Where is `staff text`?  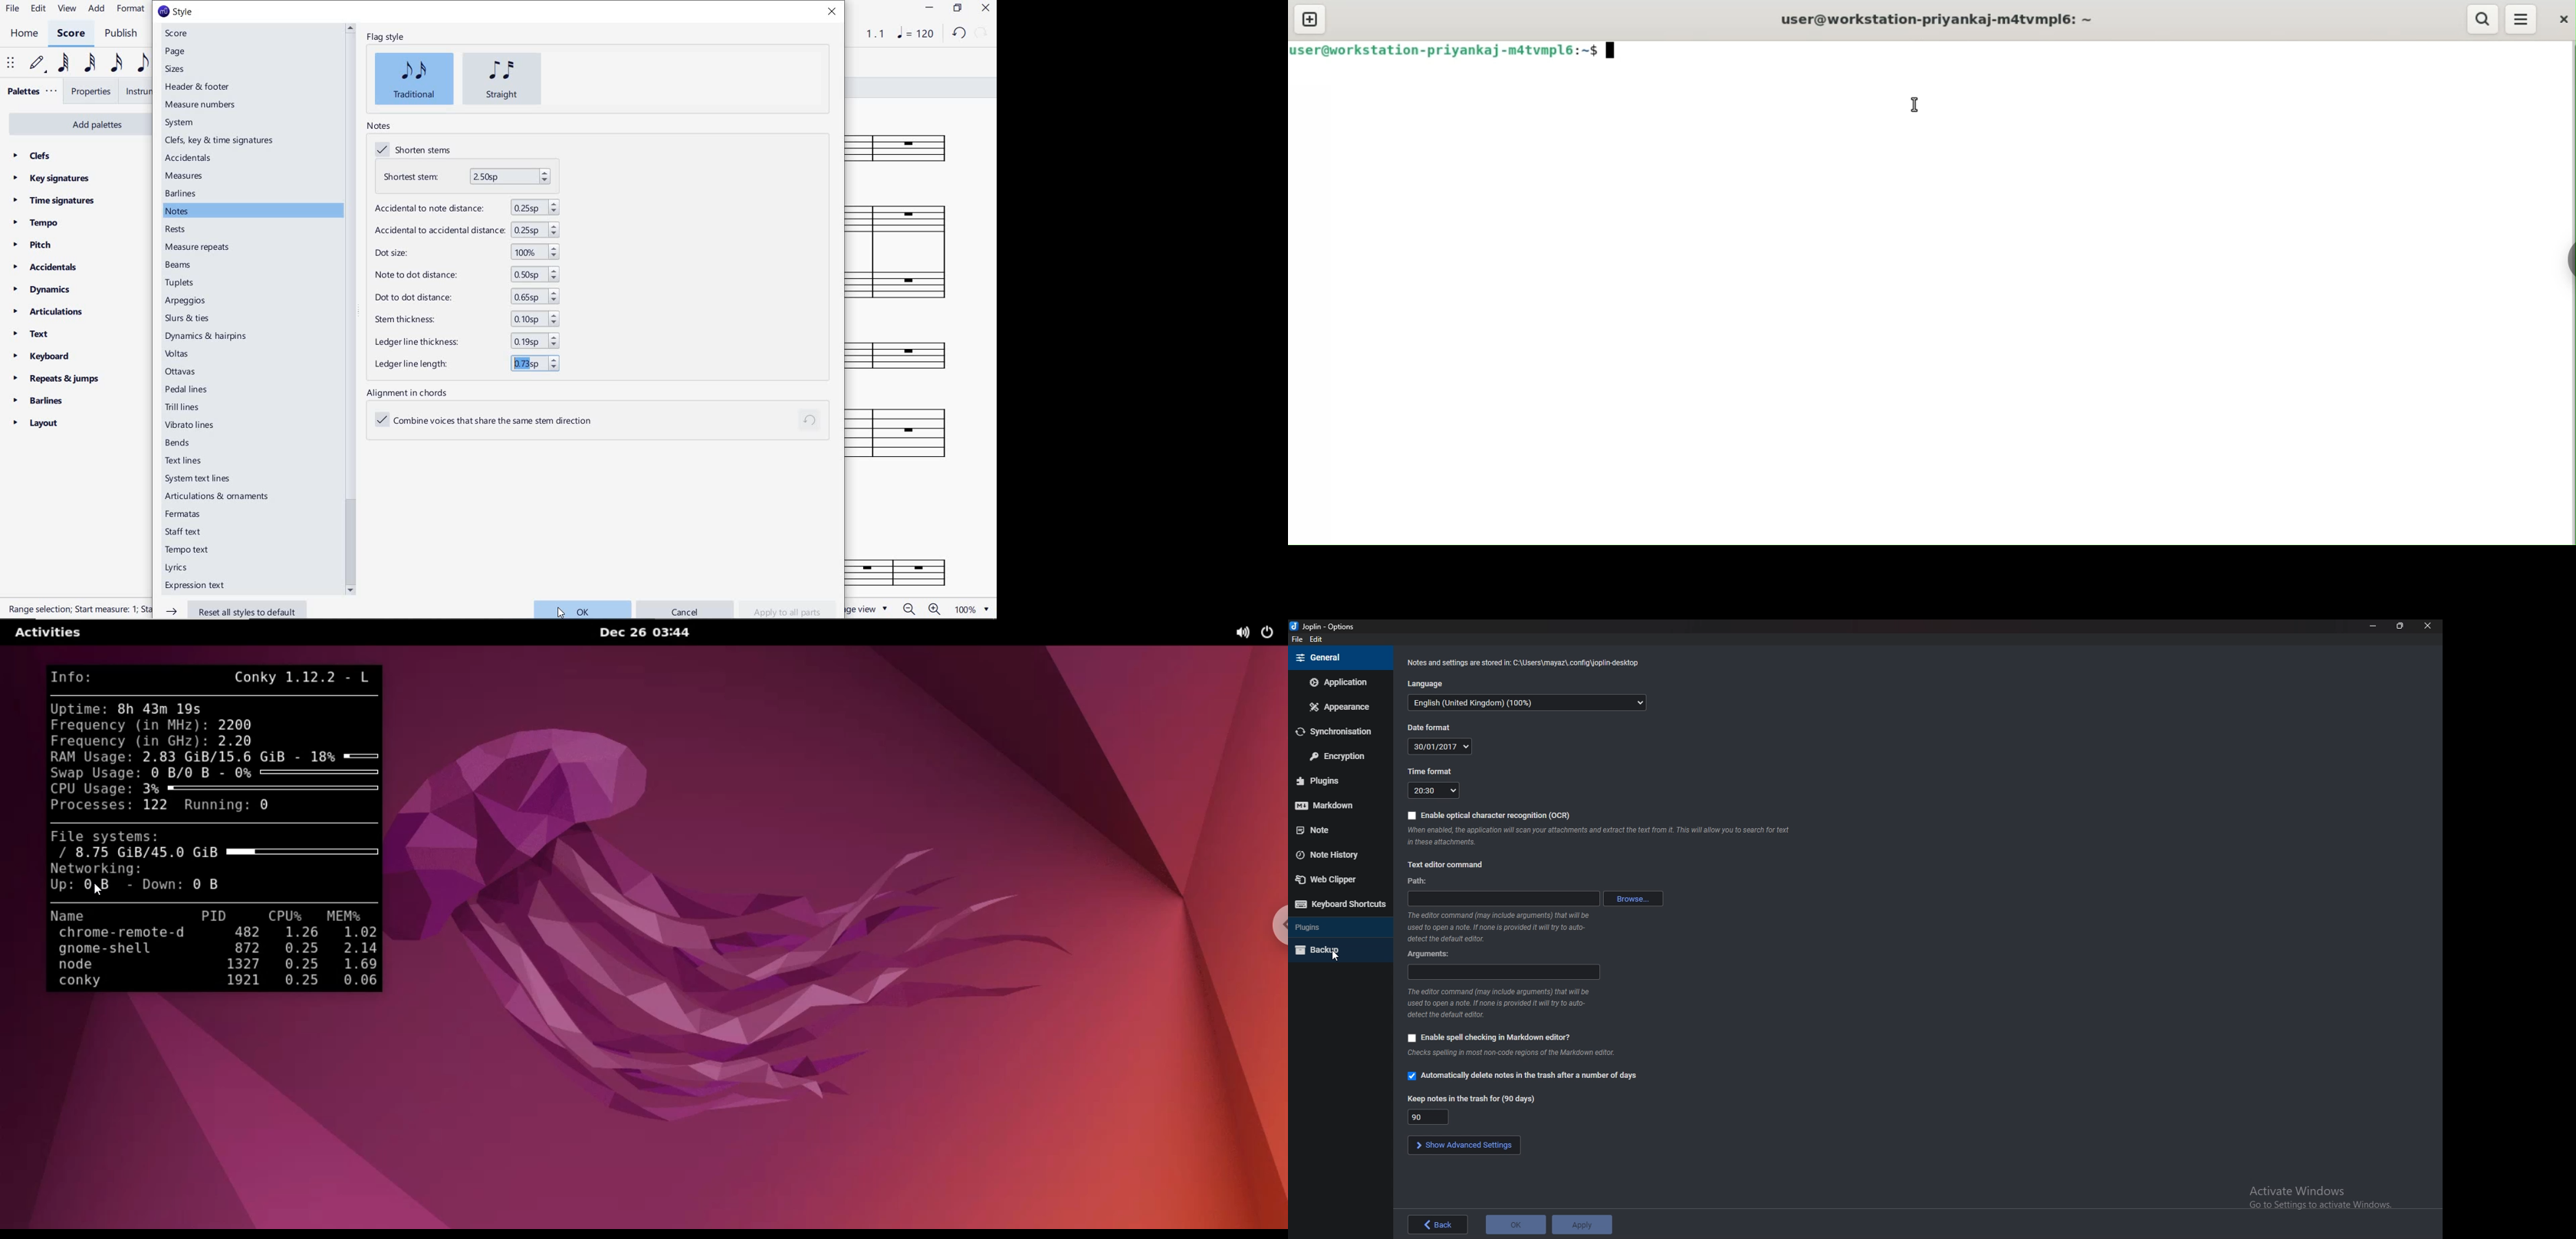
staff text is located at coordinates (185, 530).